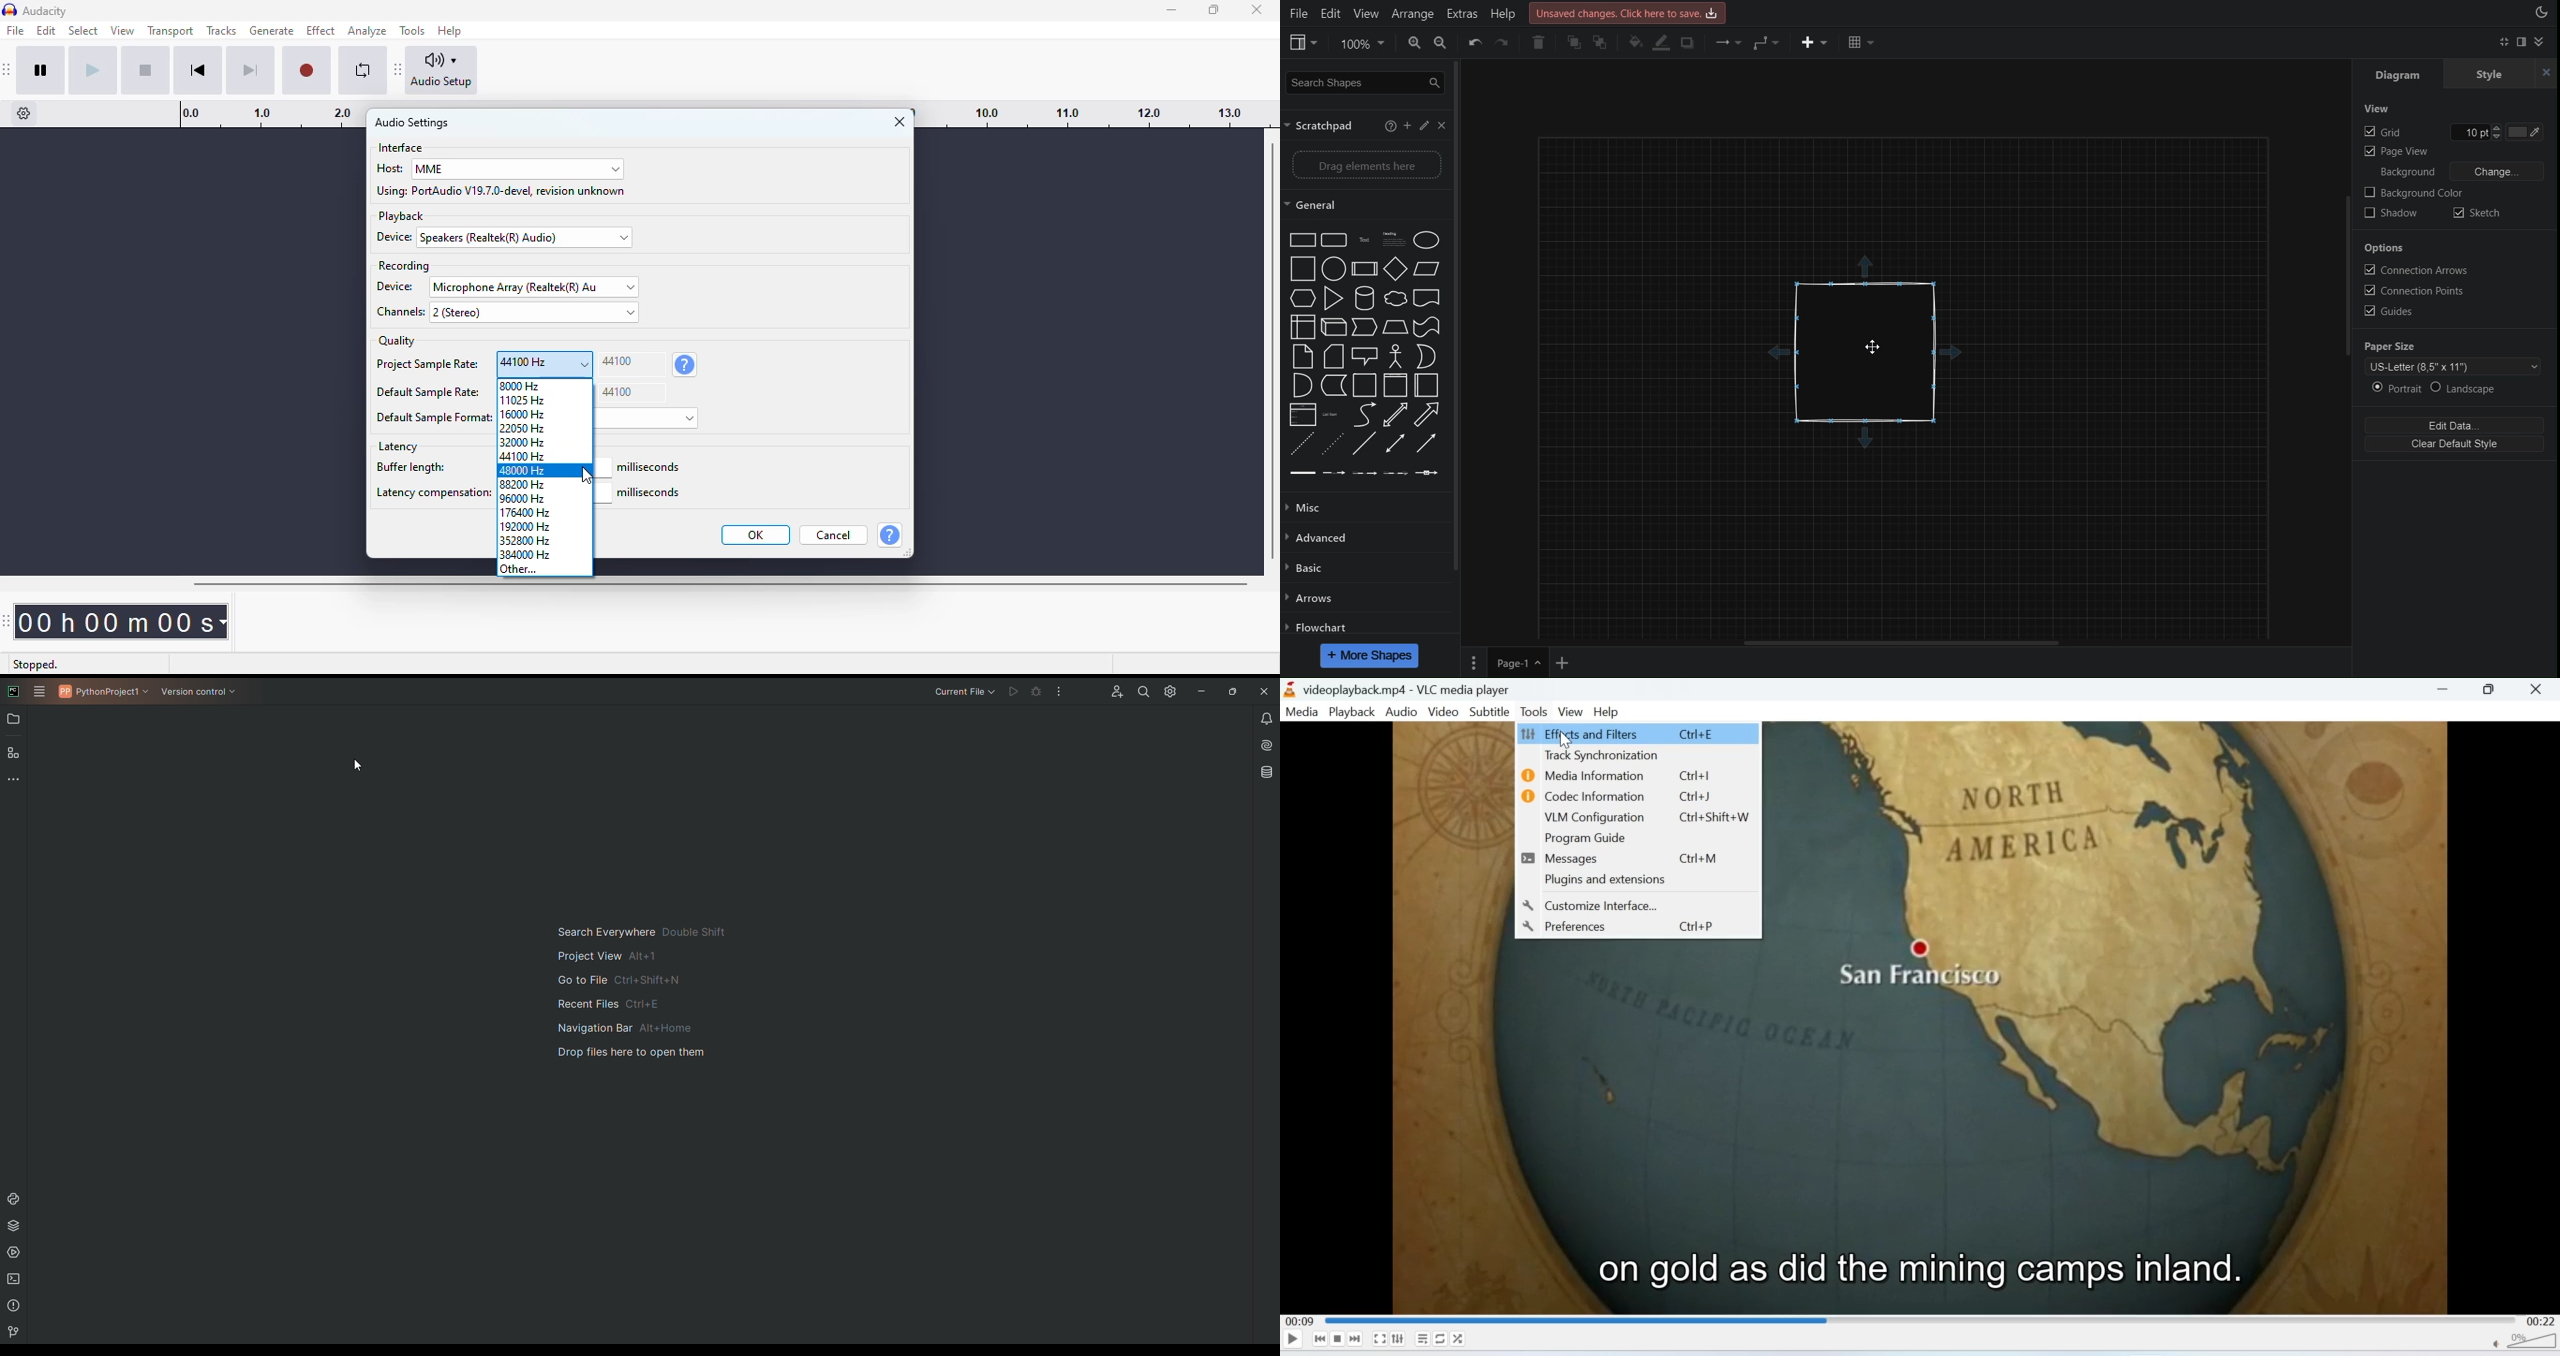  Describe the element at coordinates (364, 70) in the screenshot. I see `enable looping` at that location.